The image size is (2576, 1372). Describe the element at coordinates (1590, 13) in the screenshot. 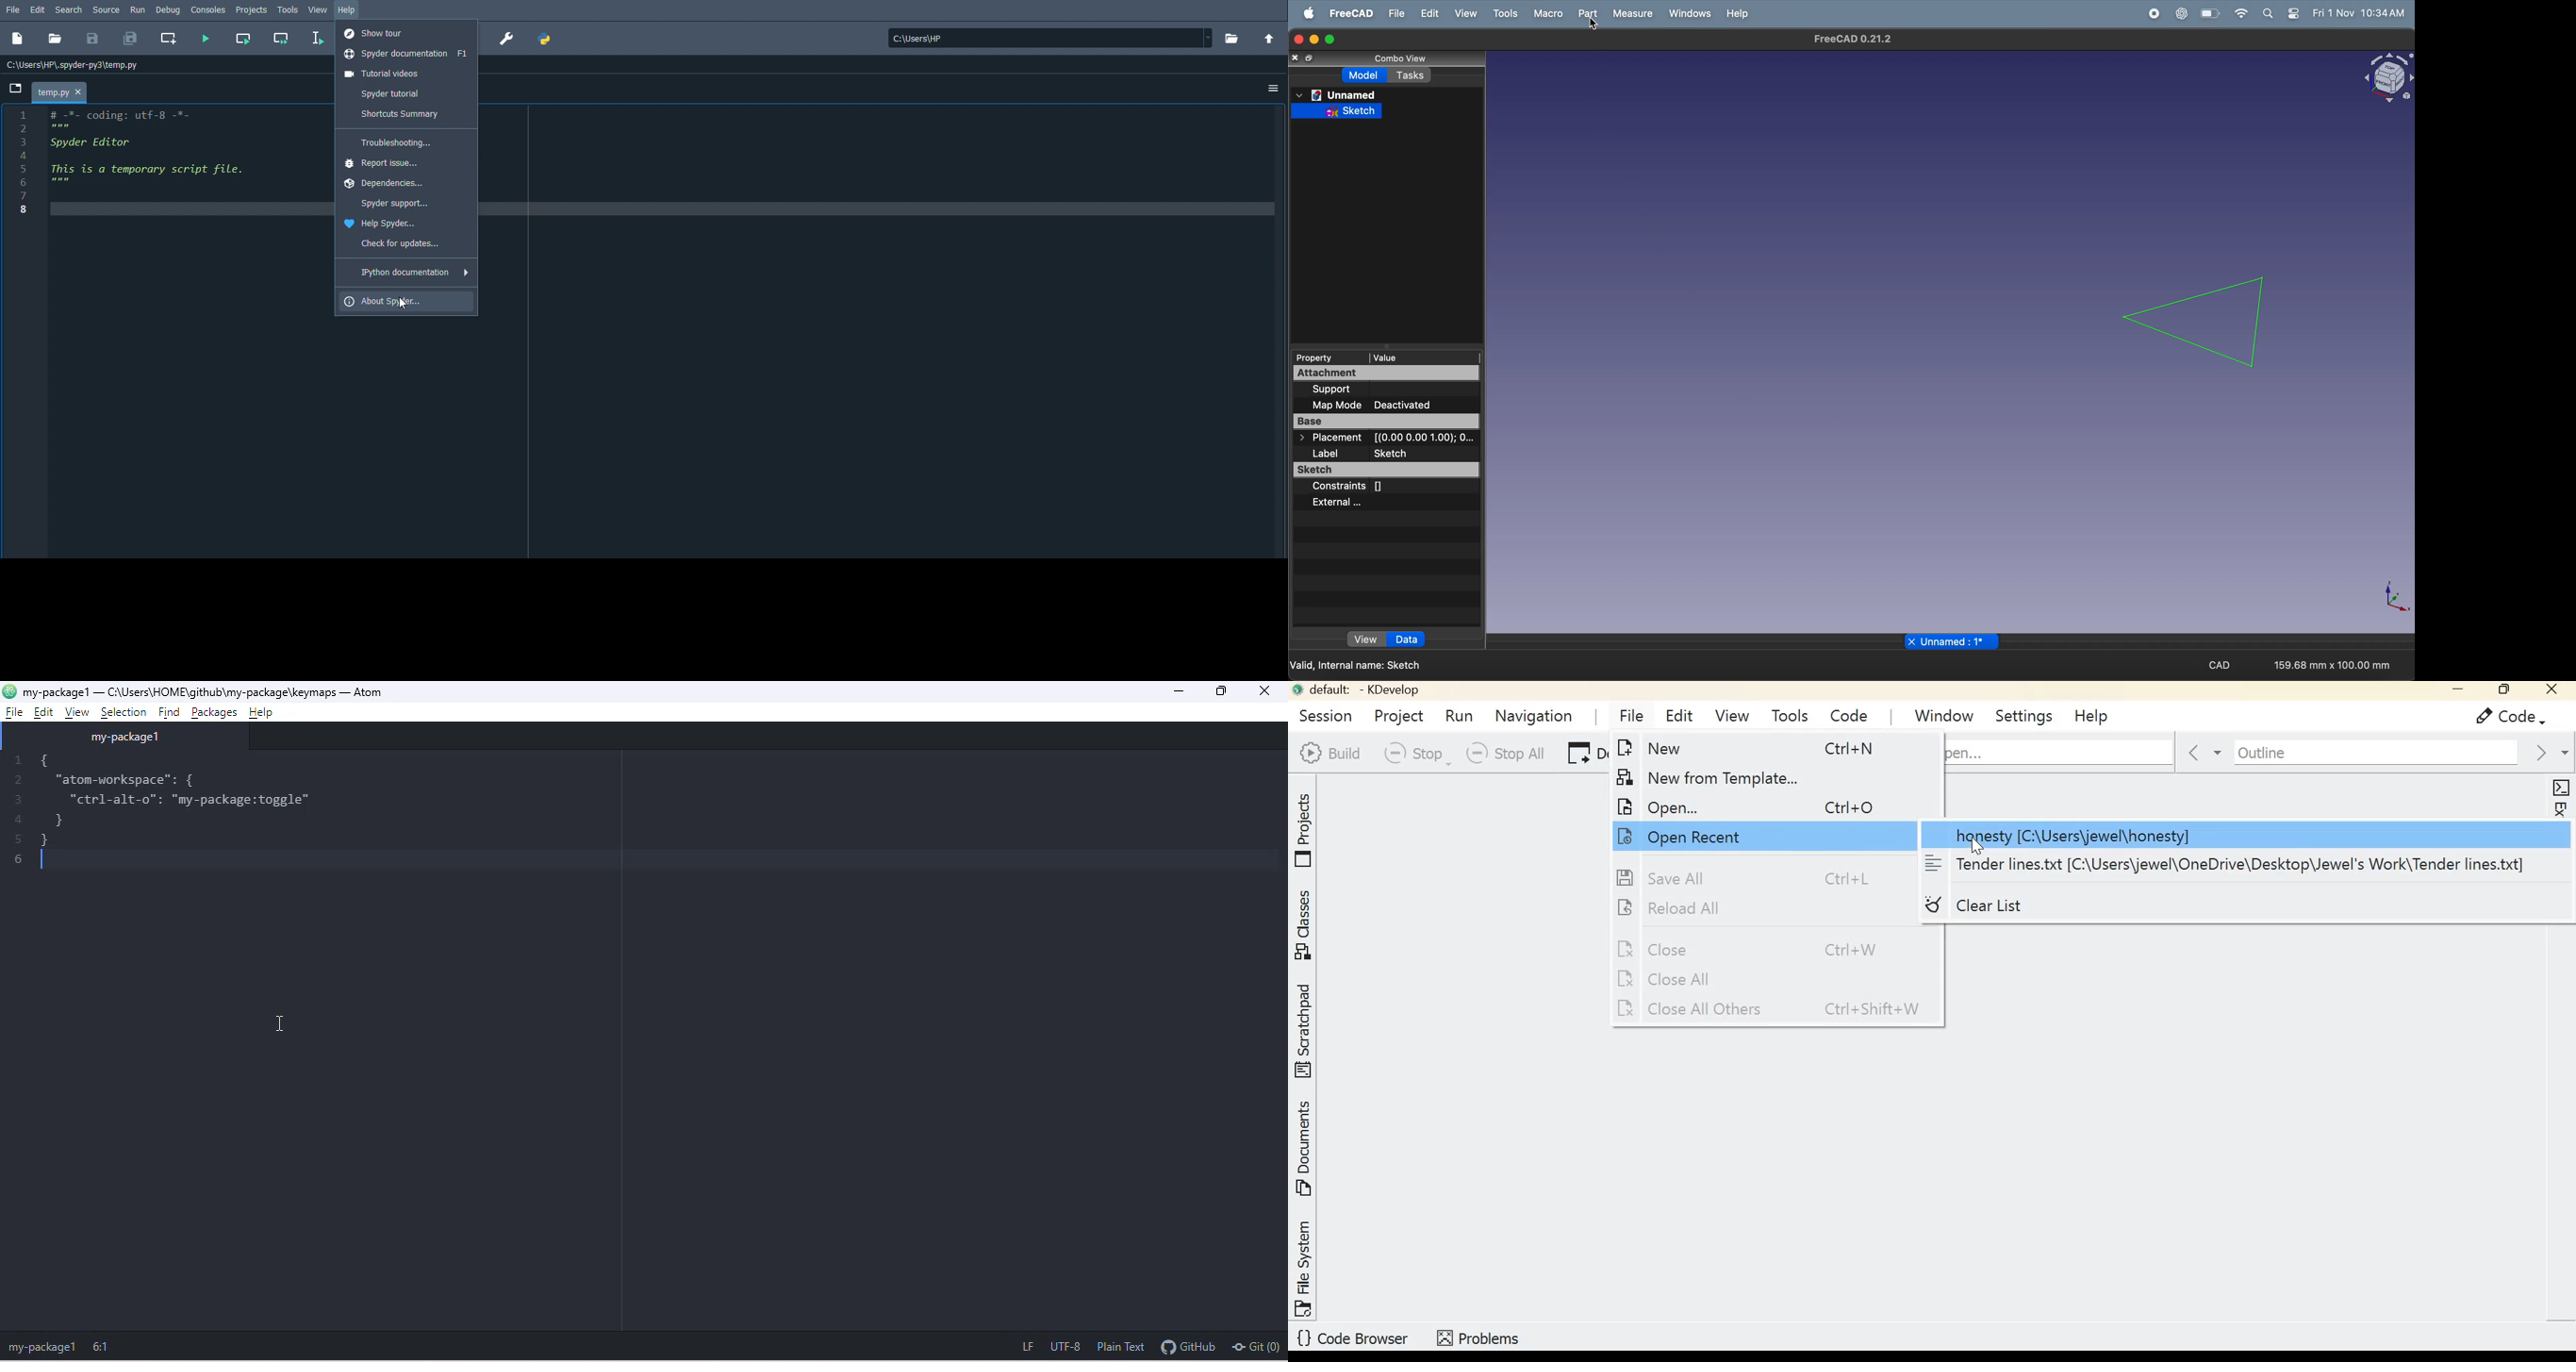

I see `part` at that location.